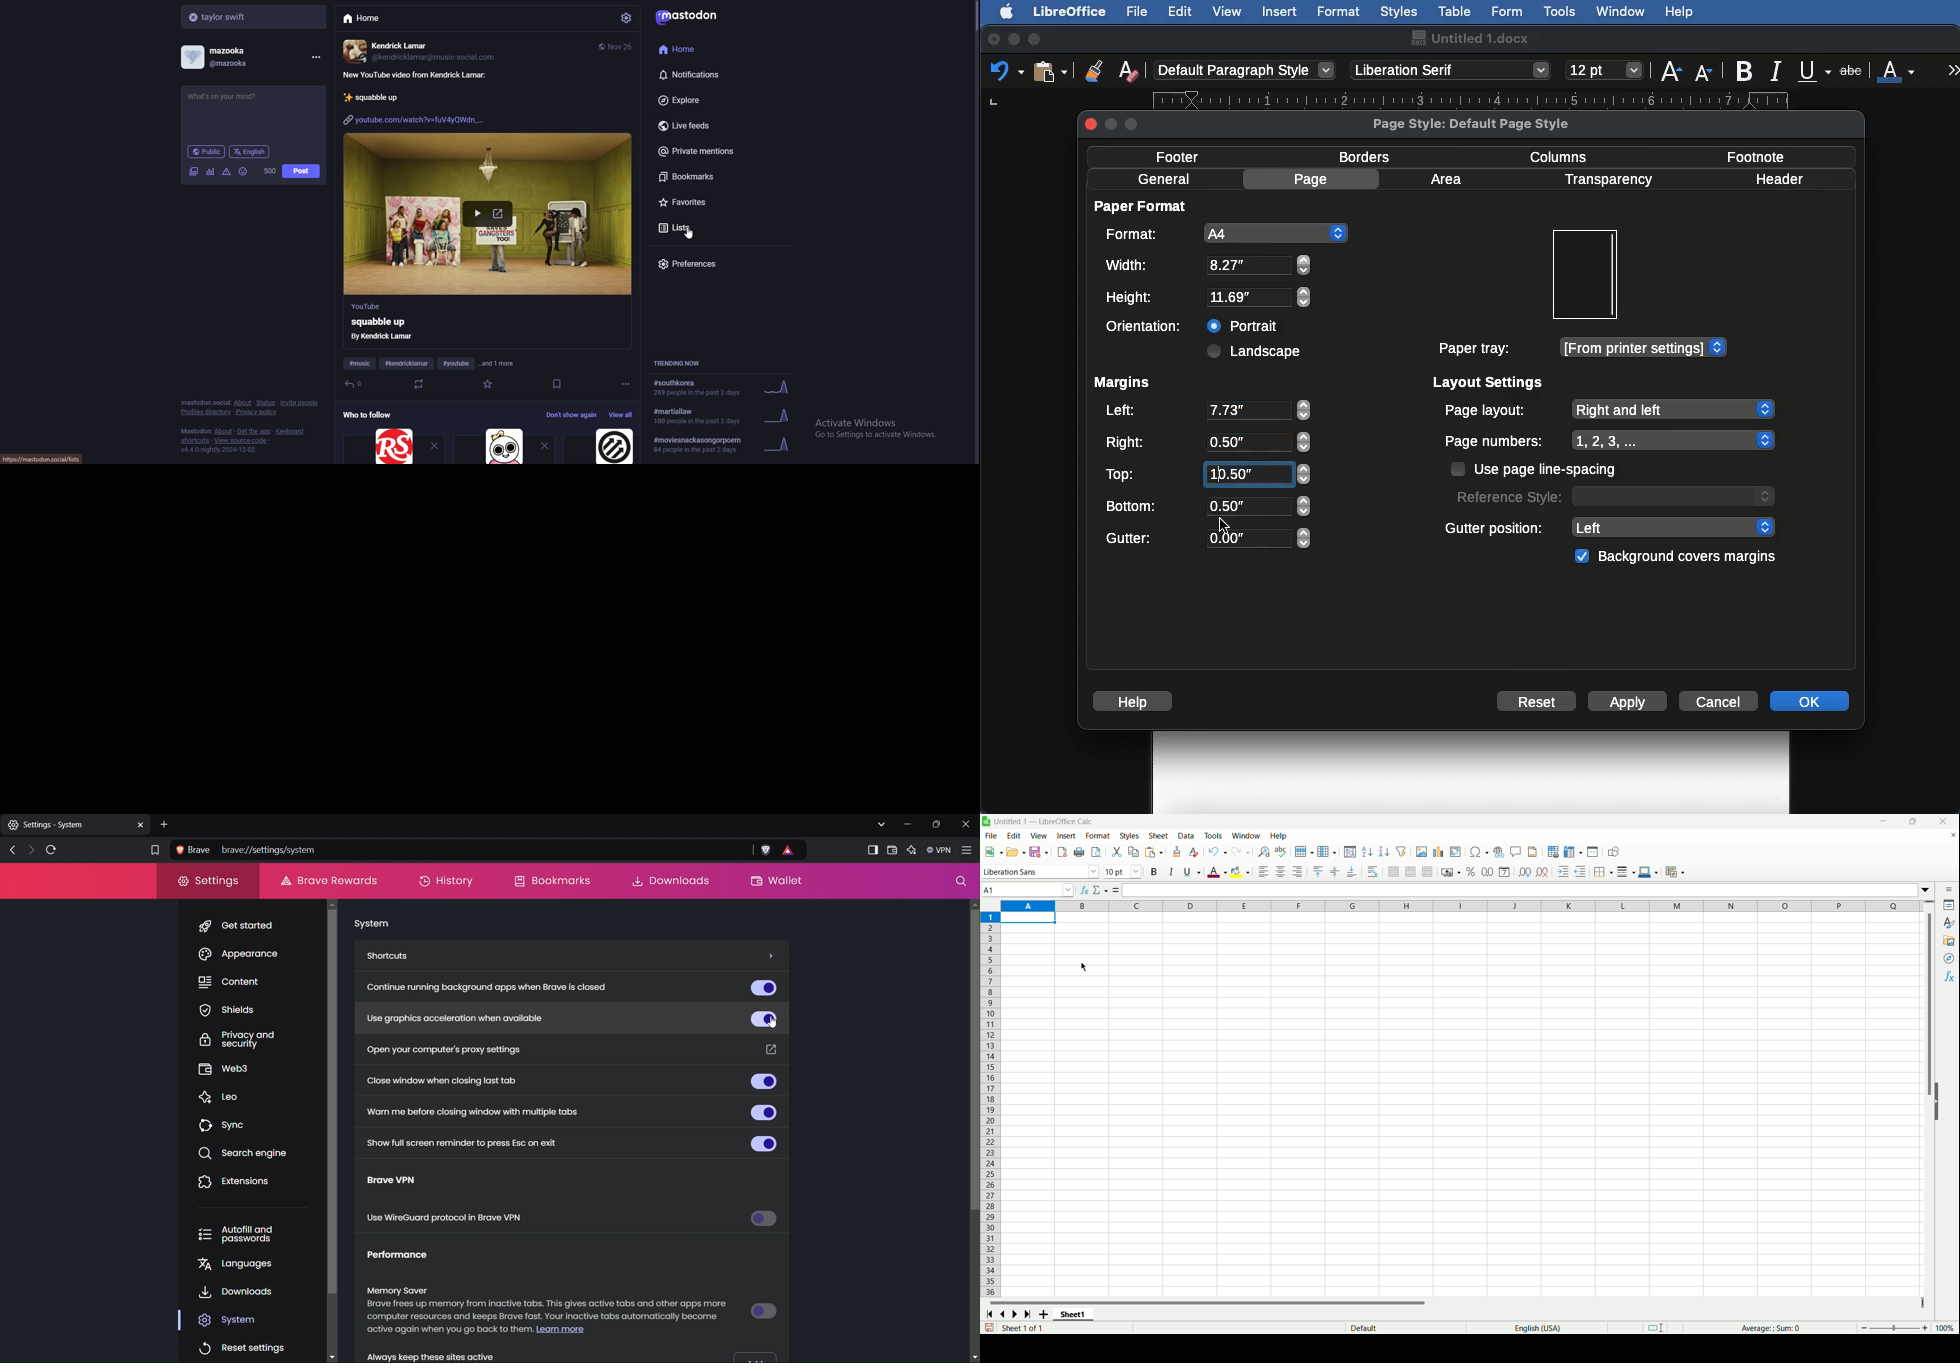 The width and height of the screenshot is (1960, 1372). What do you see at coordinates (721, 151) in the screenshot?
I see `private mentions` at bounding box center [721, 151].